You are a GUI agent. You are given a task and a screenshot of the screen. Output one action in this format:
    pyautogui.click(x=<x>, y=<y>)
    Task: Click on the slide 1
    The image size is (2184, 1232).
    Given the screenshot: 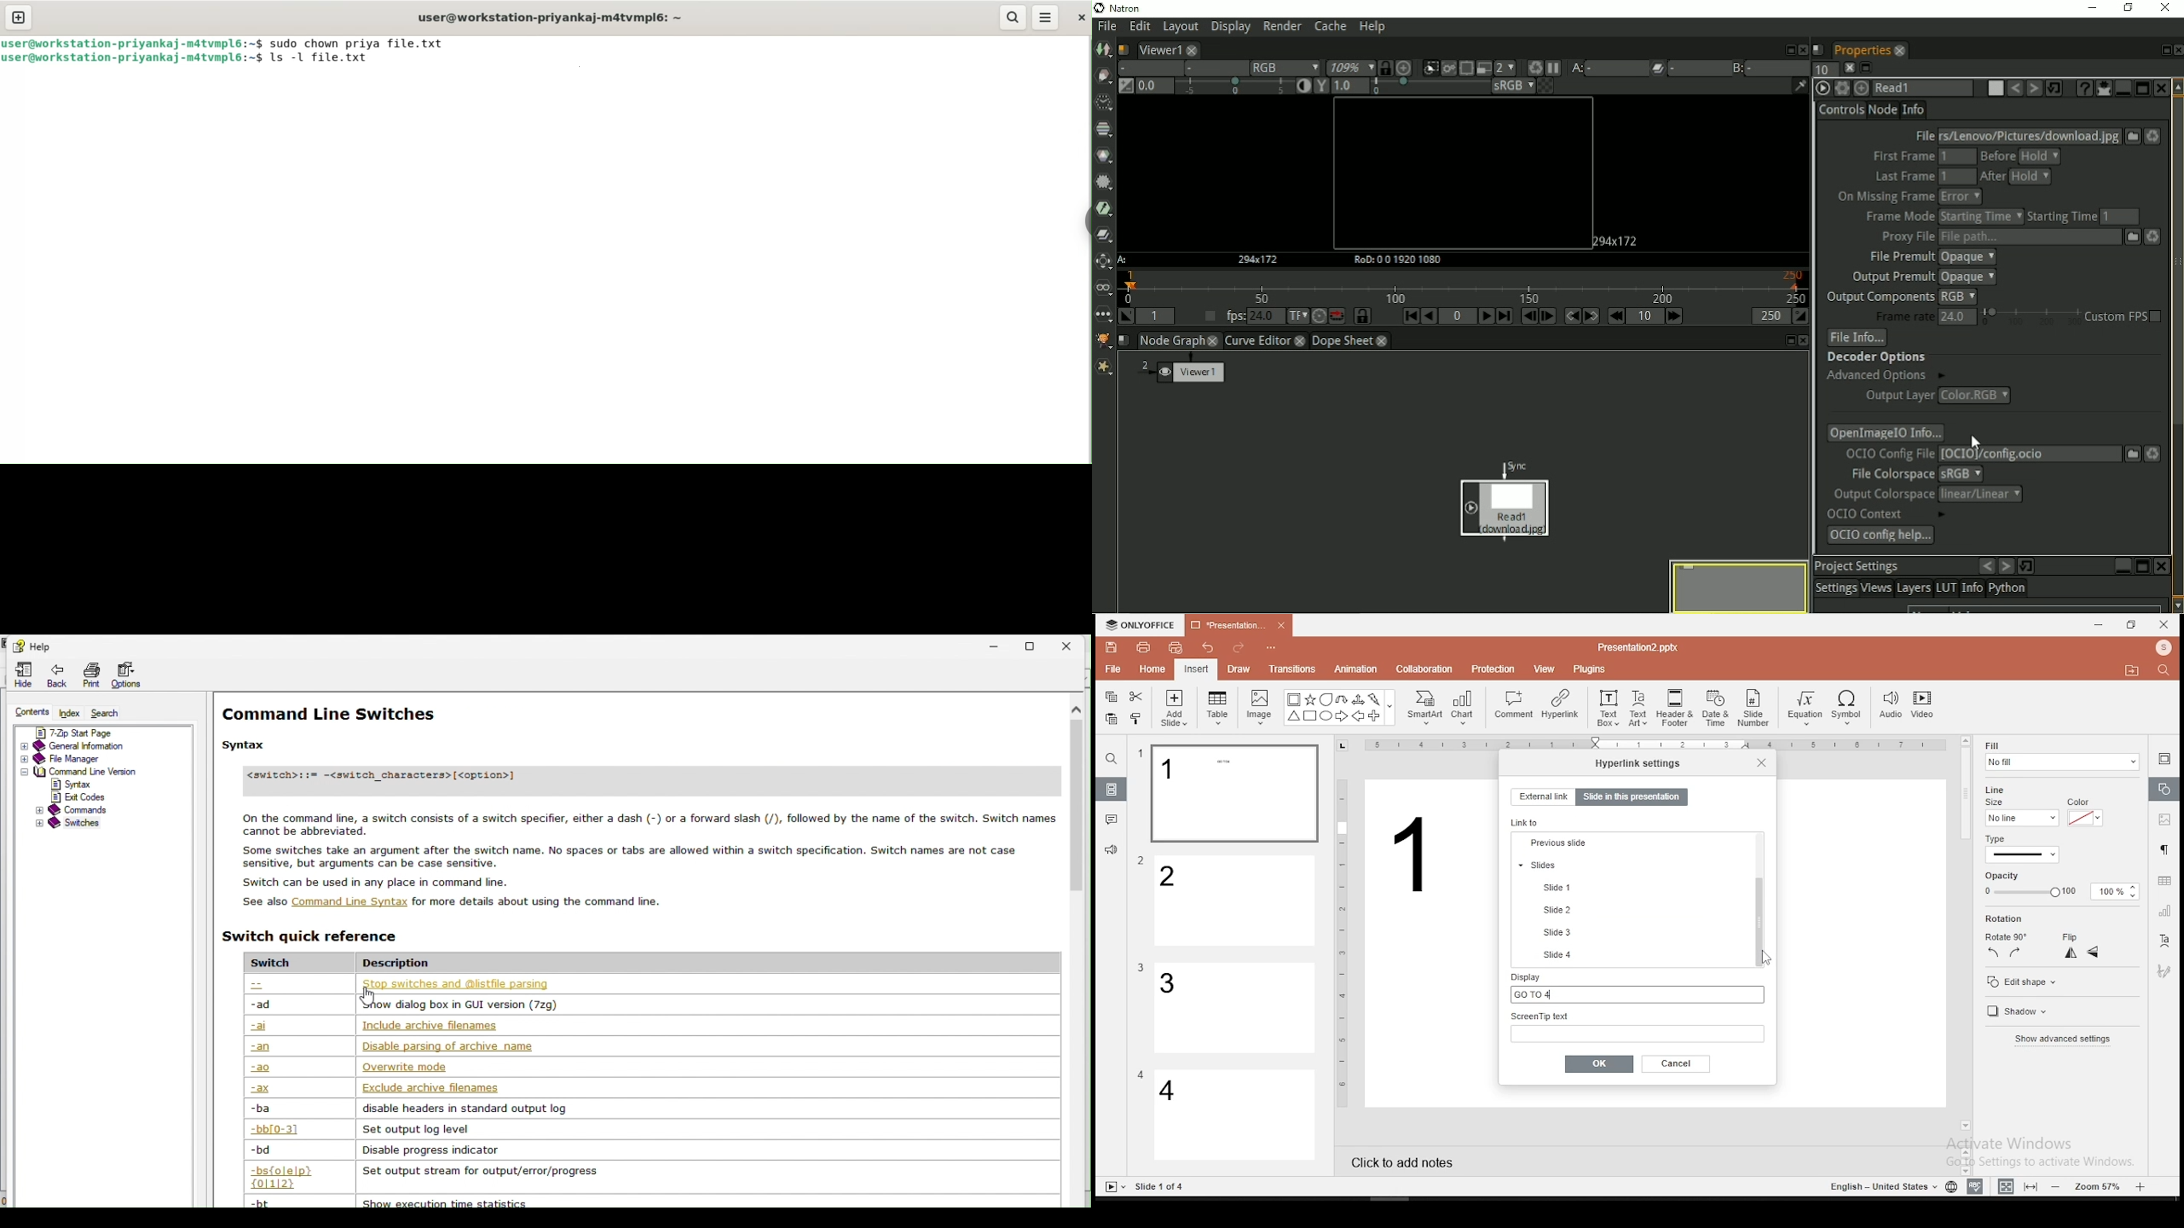 What is the action you would take?
    pyautogui.click(x=1234, y=794)
    